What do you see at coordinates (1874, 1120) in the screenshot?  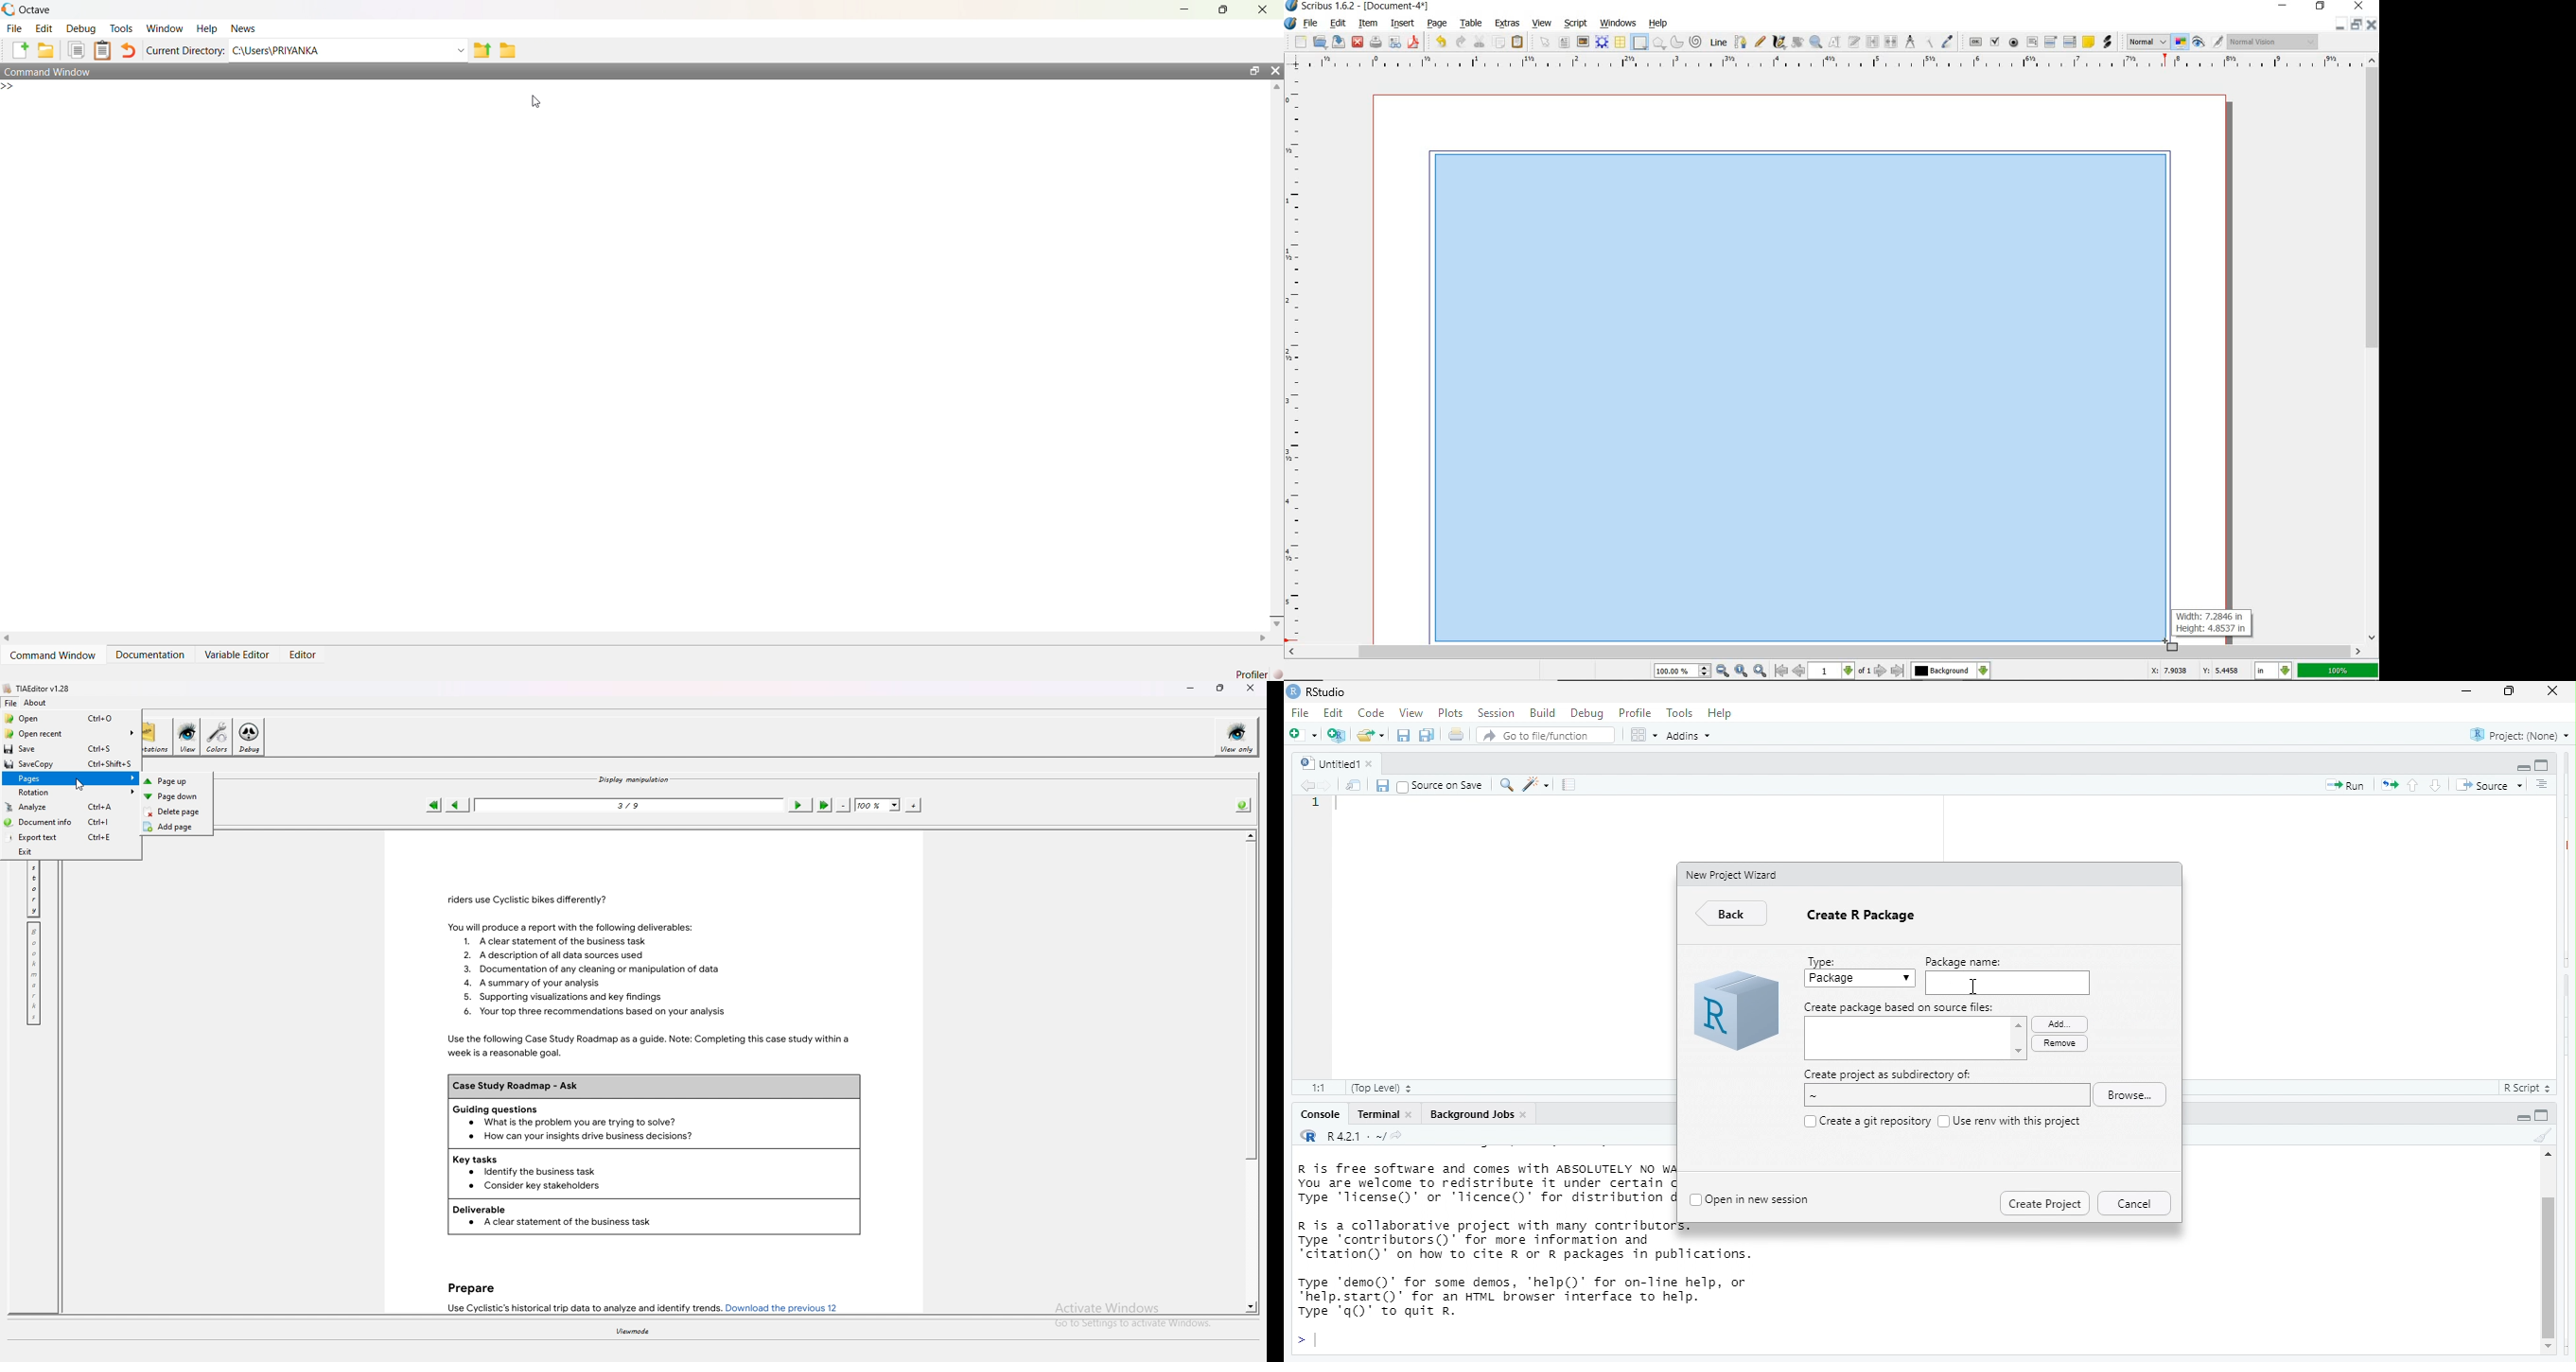 I see `Create a git repository` at bounding box center [1874, 1120].